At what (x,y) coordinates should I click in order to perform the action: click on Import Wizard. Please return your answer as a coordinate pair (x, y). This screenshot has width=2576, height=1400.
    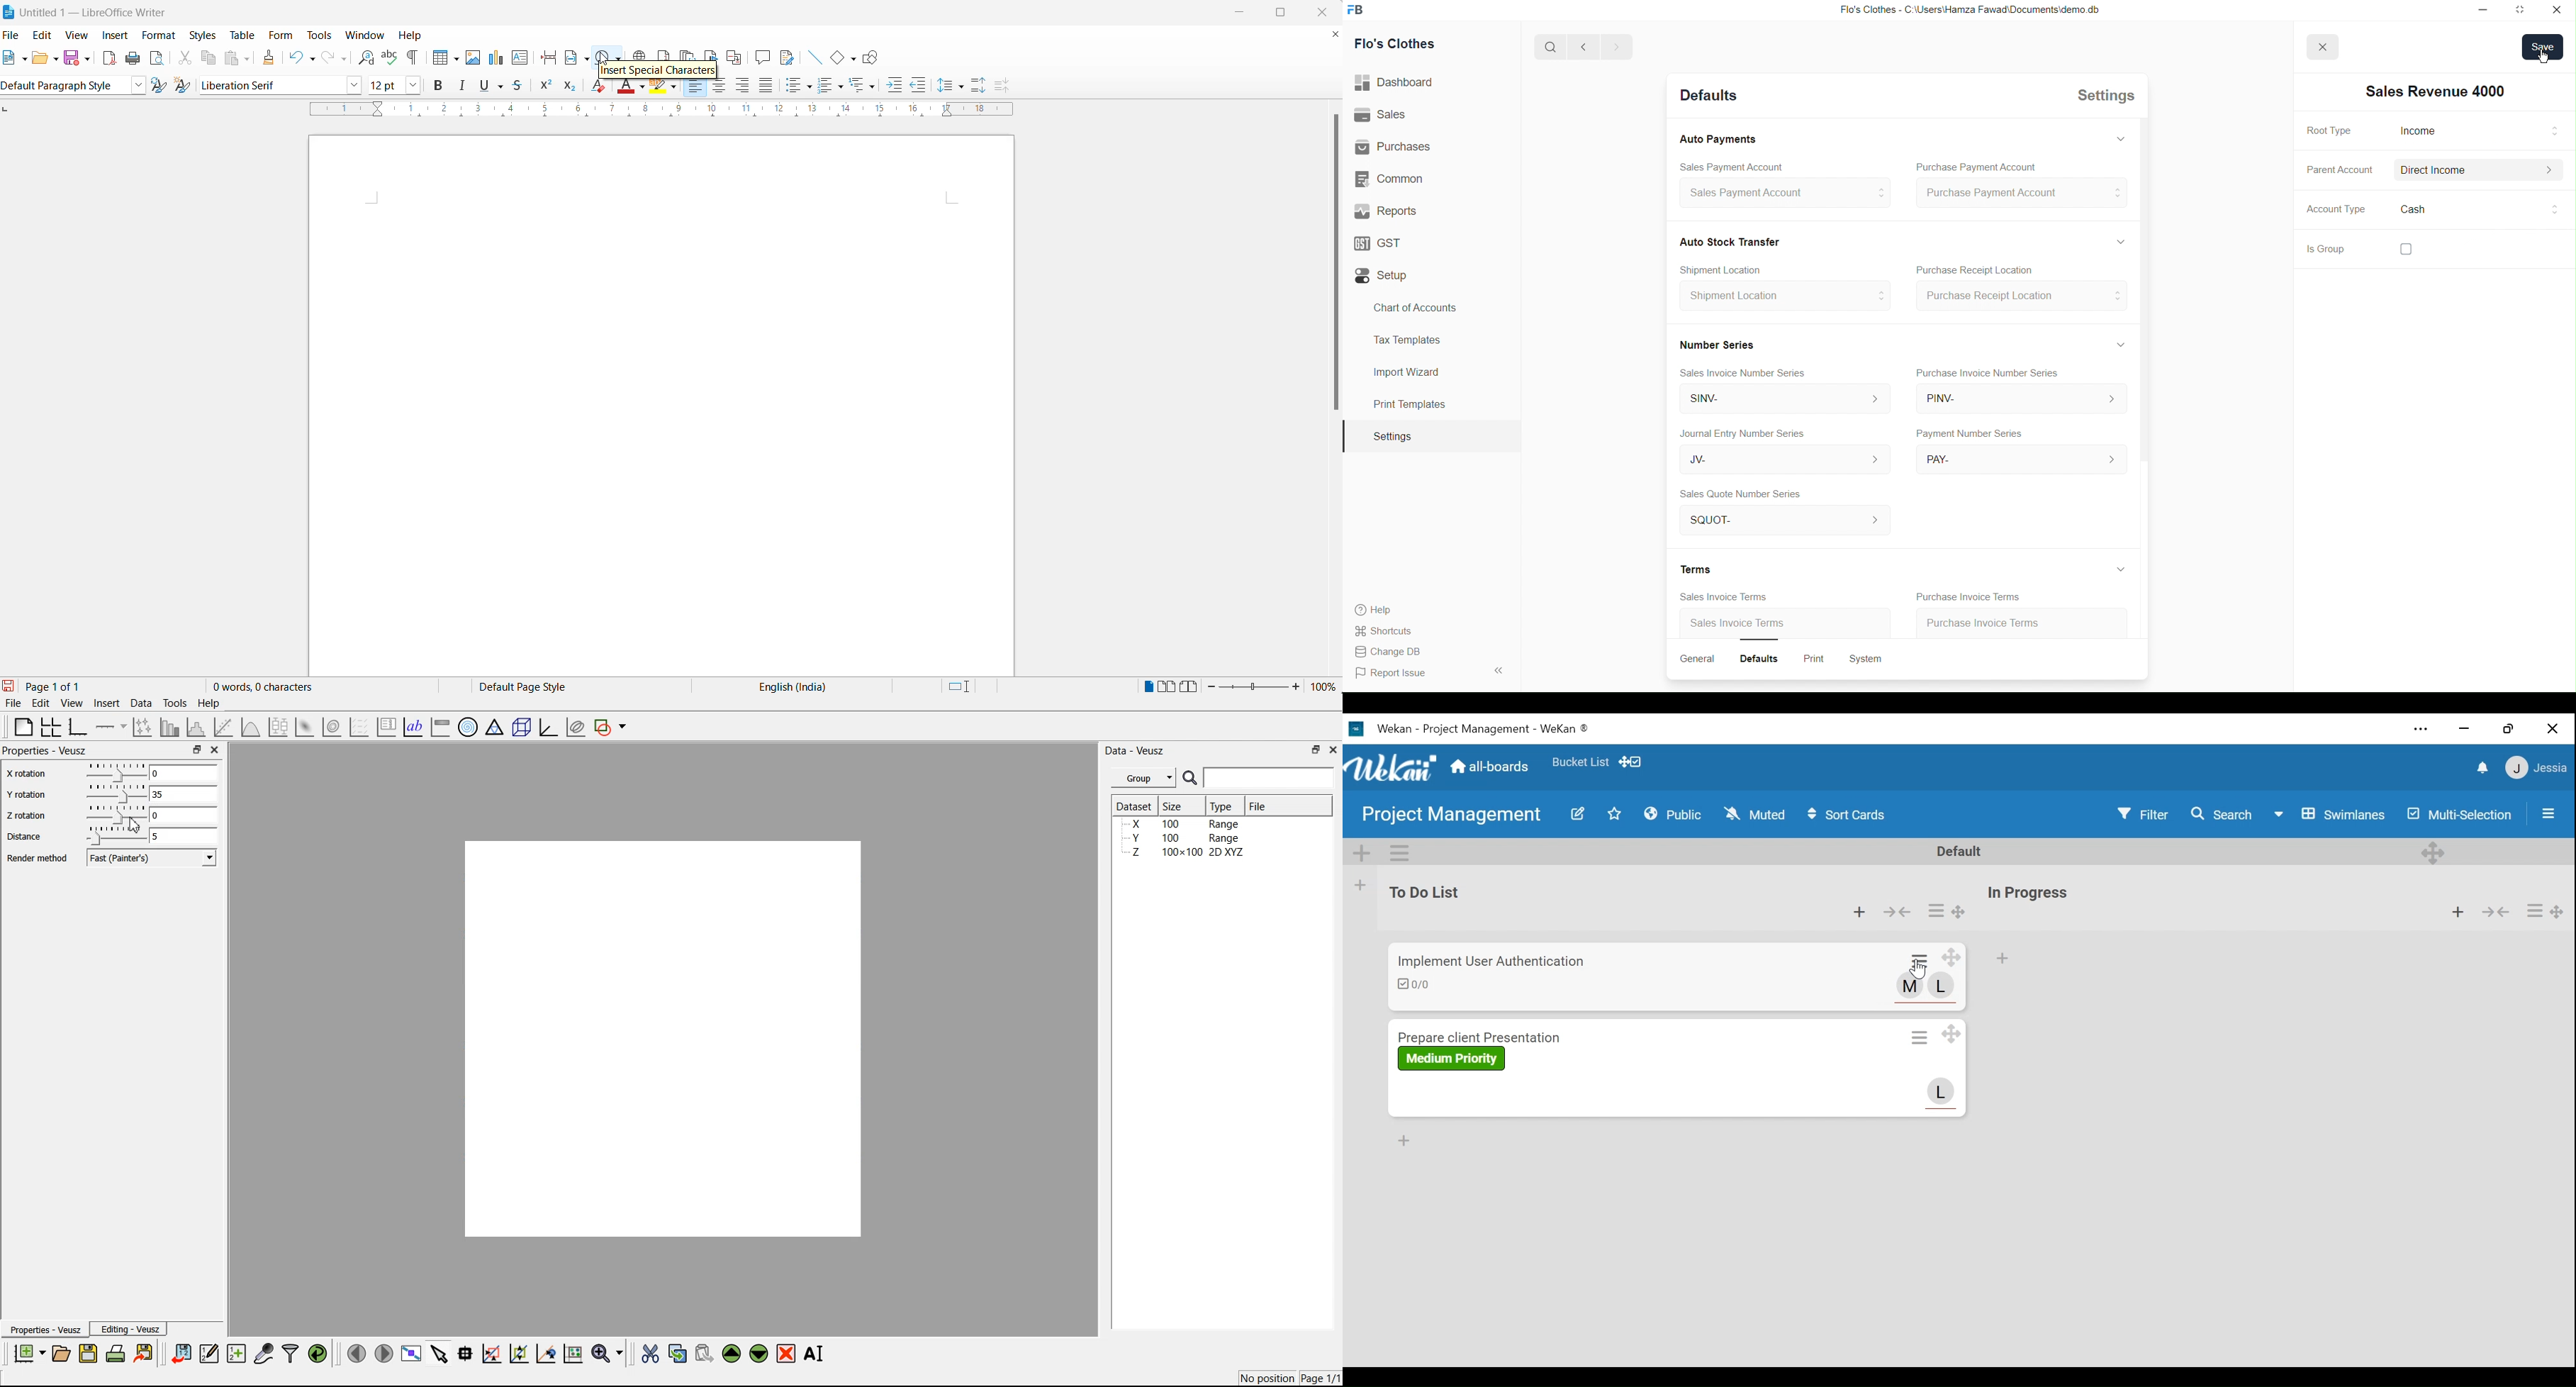
    Looking at the image, I should click on (1406, 372).